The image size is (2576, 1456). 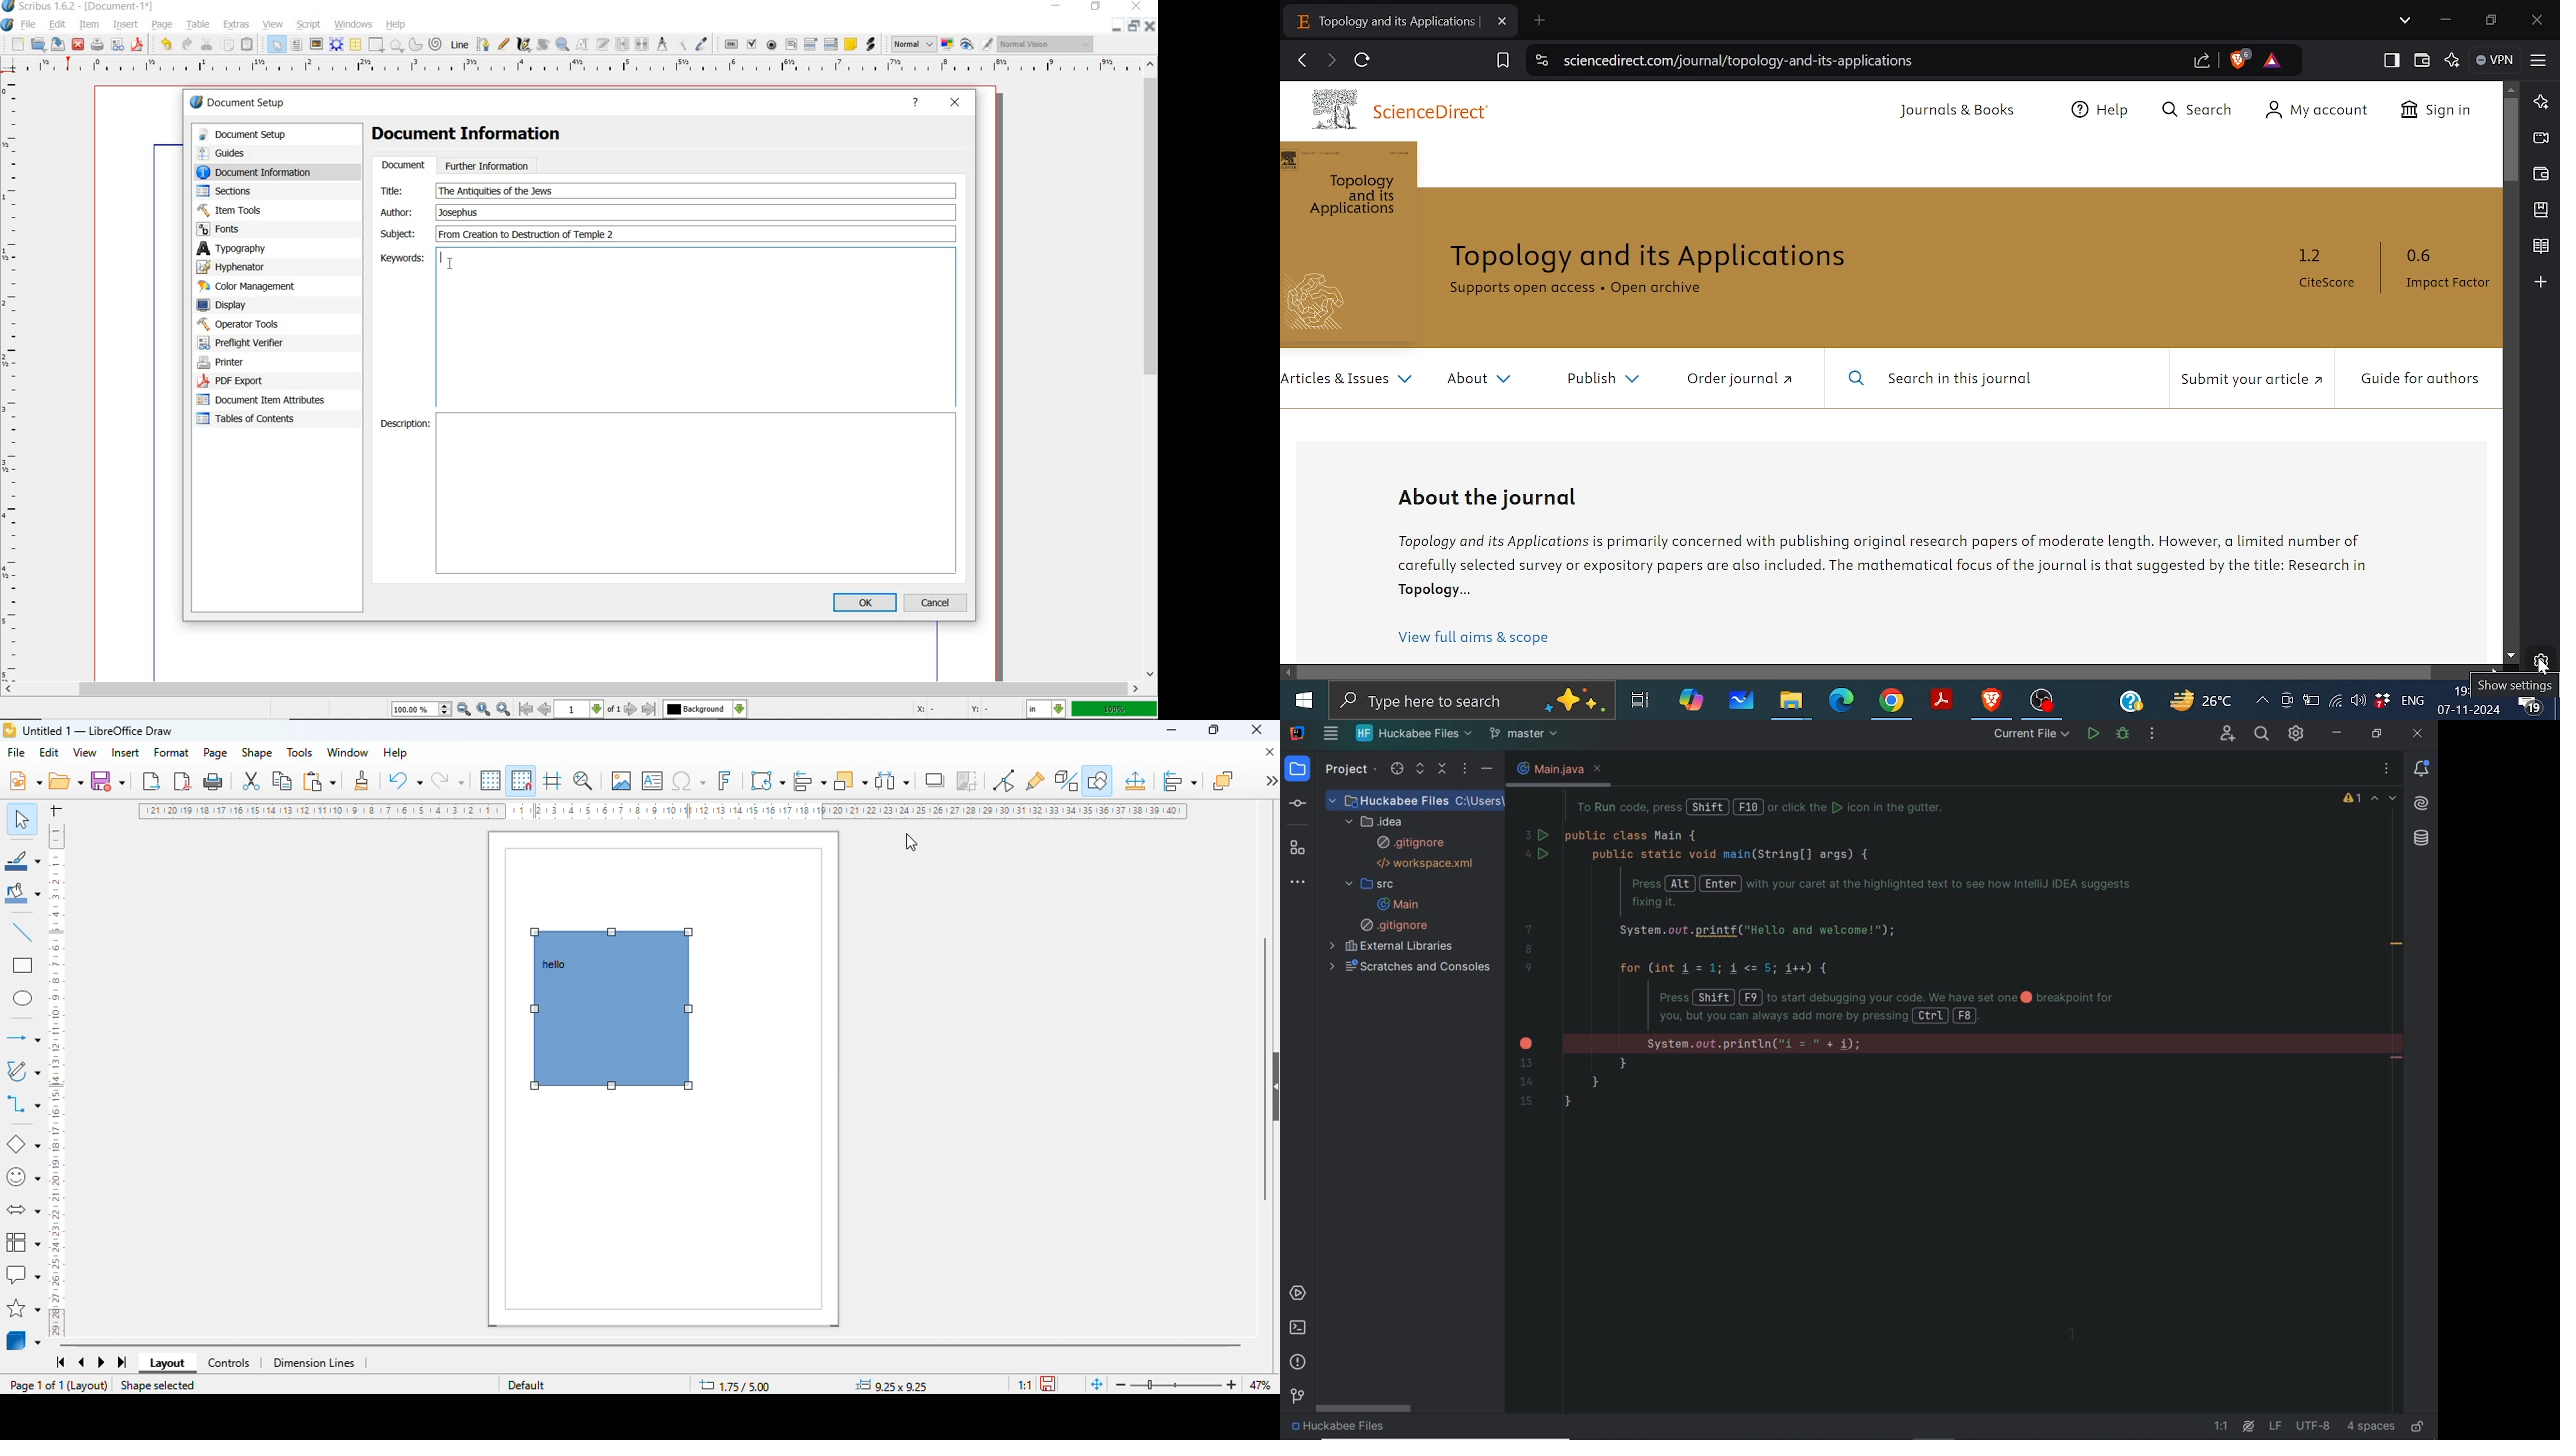 I want to click on restore, so click(x=1132, y=26).